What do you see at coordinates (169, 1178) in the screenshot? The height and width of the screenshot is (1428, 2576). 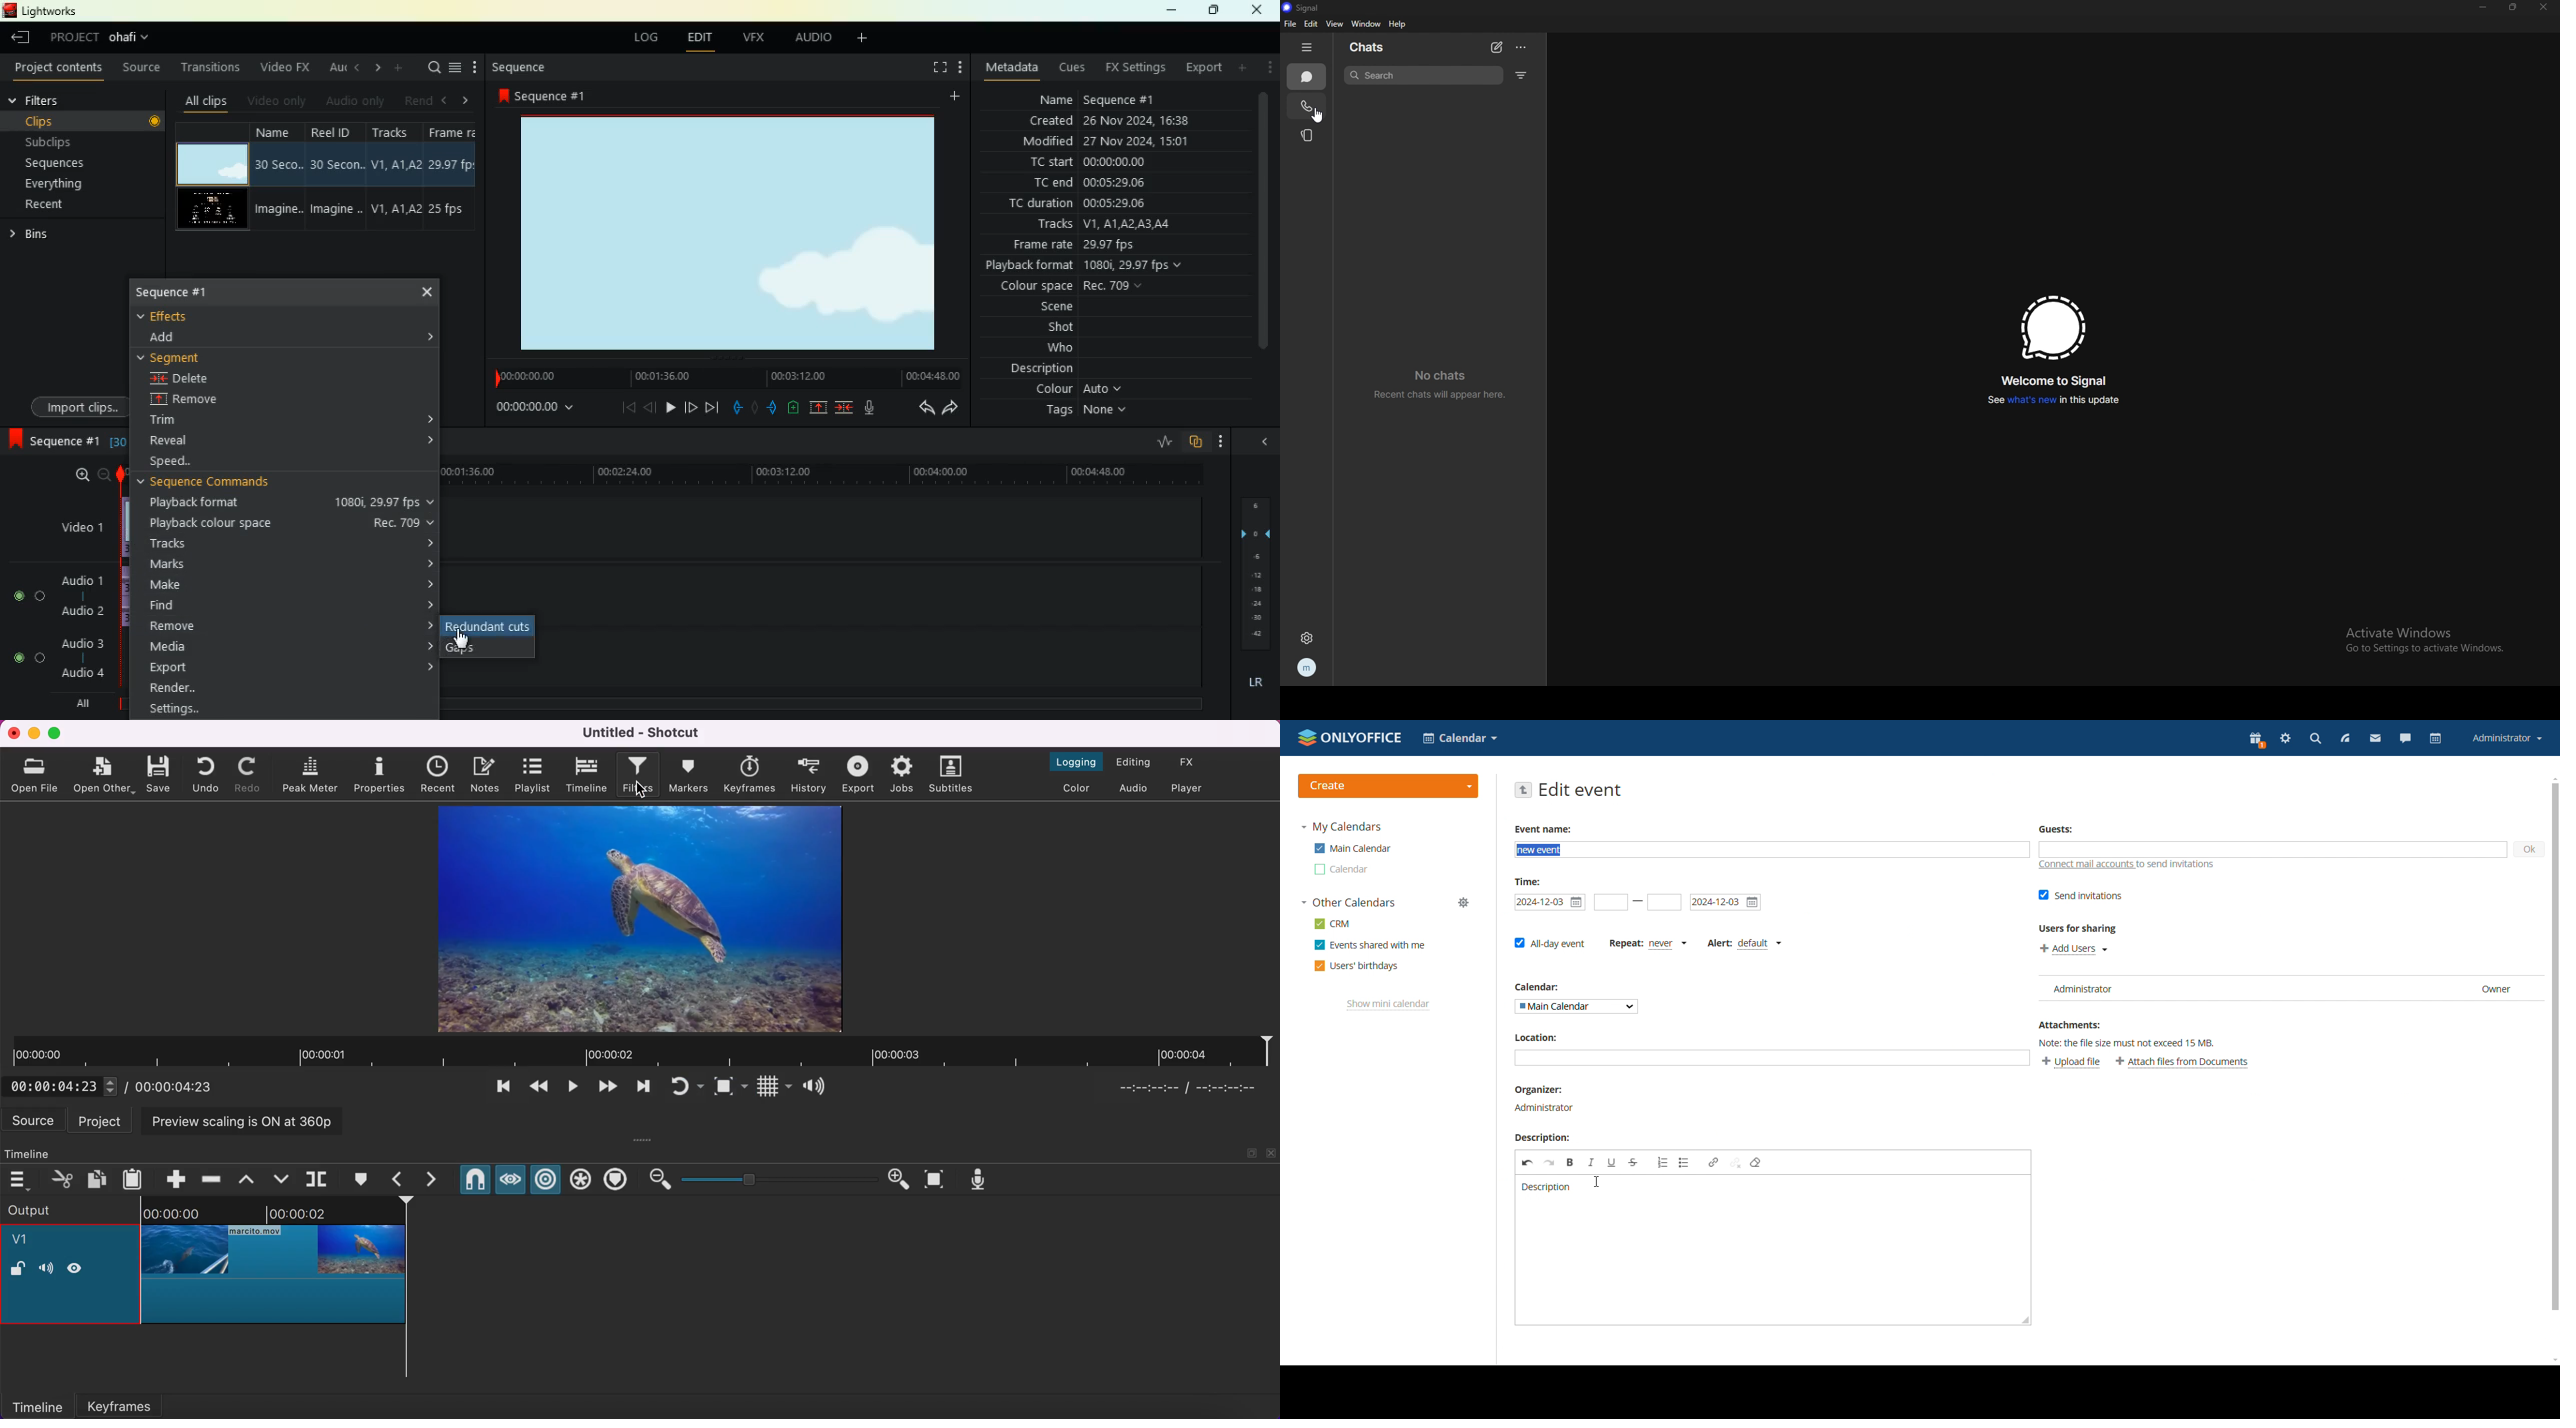 I see `append` at bounding box center [169, 1178].